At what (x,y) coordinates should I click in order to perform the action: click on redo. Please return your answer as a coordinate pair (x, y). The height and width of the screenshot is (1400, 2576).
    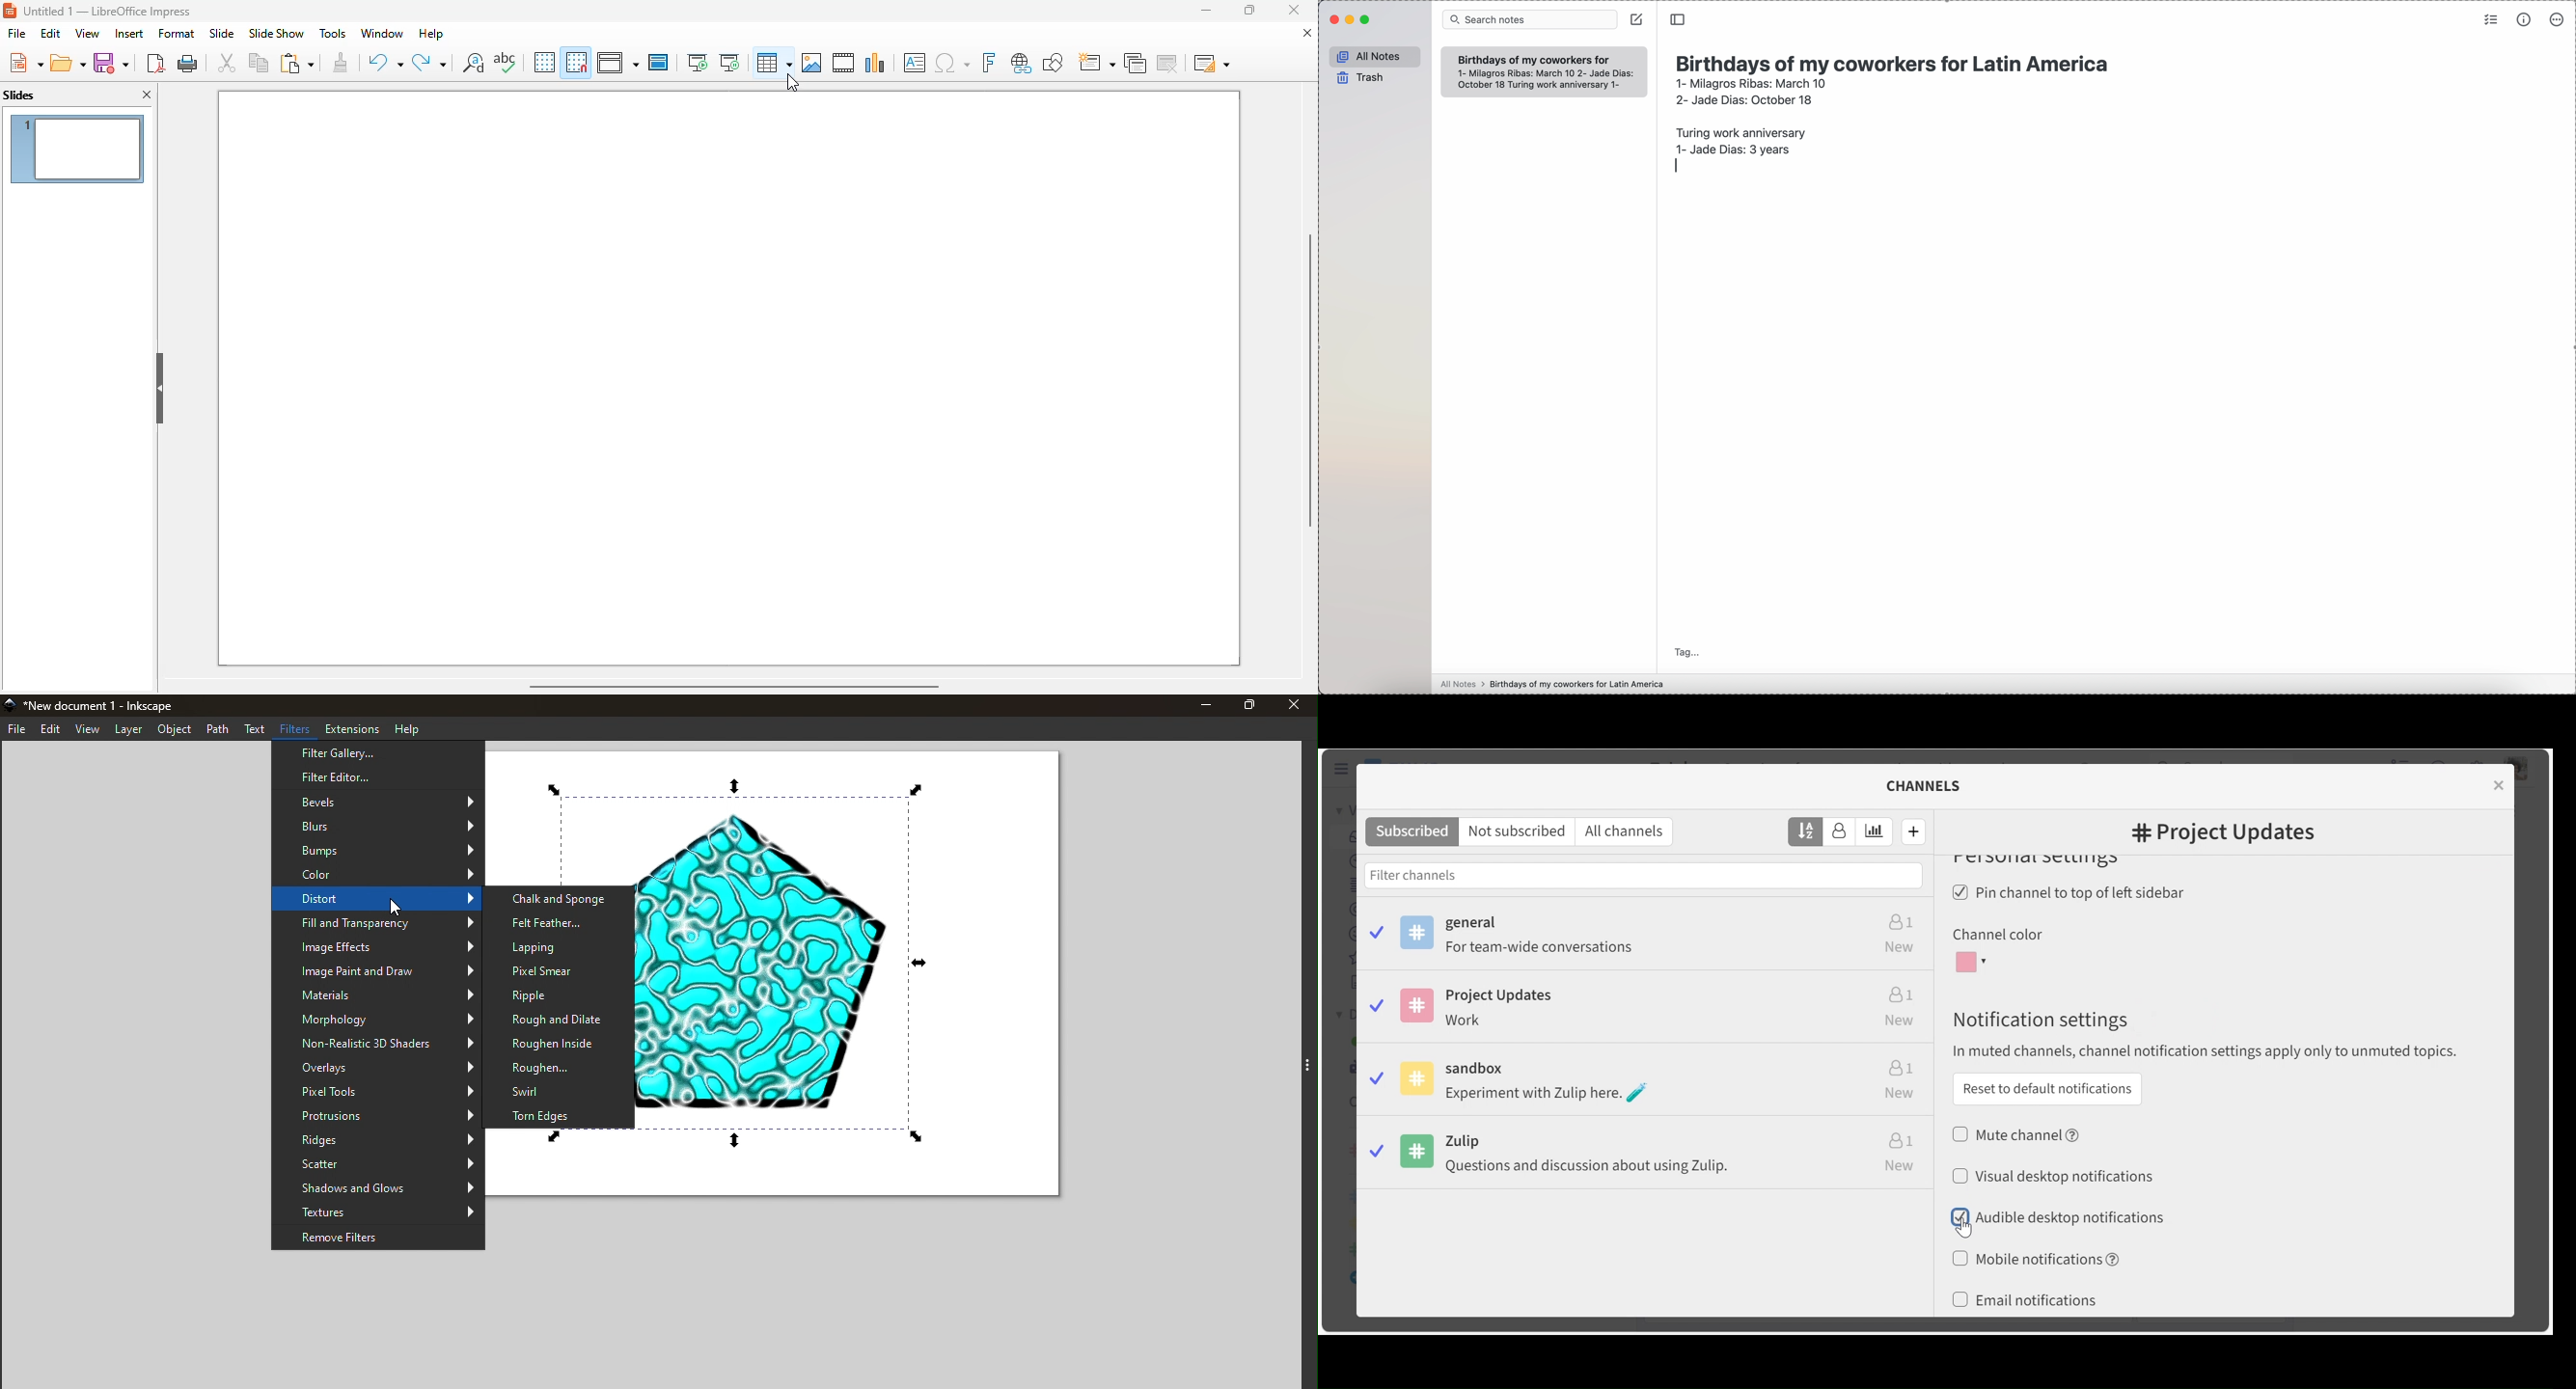
    Looking at the image, I should click on (428, 62).